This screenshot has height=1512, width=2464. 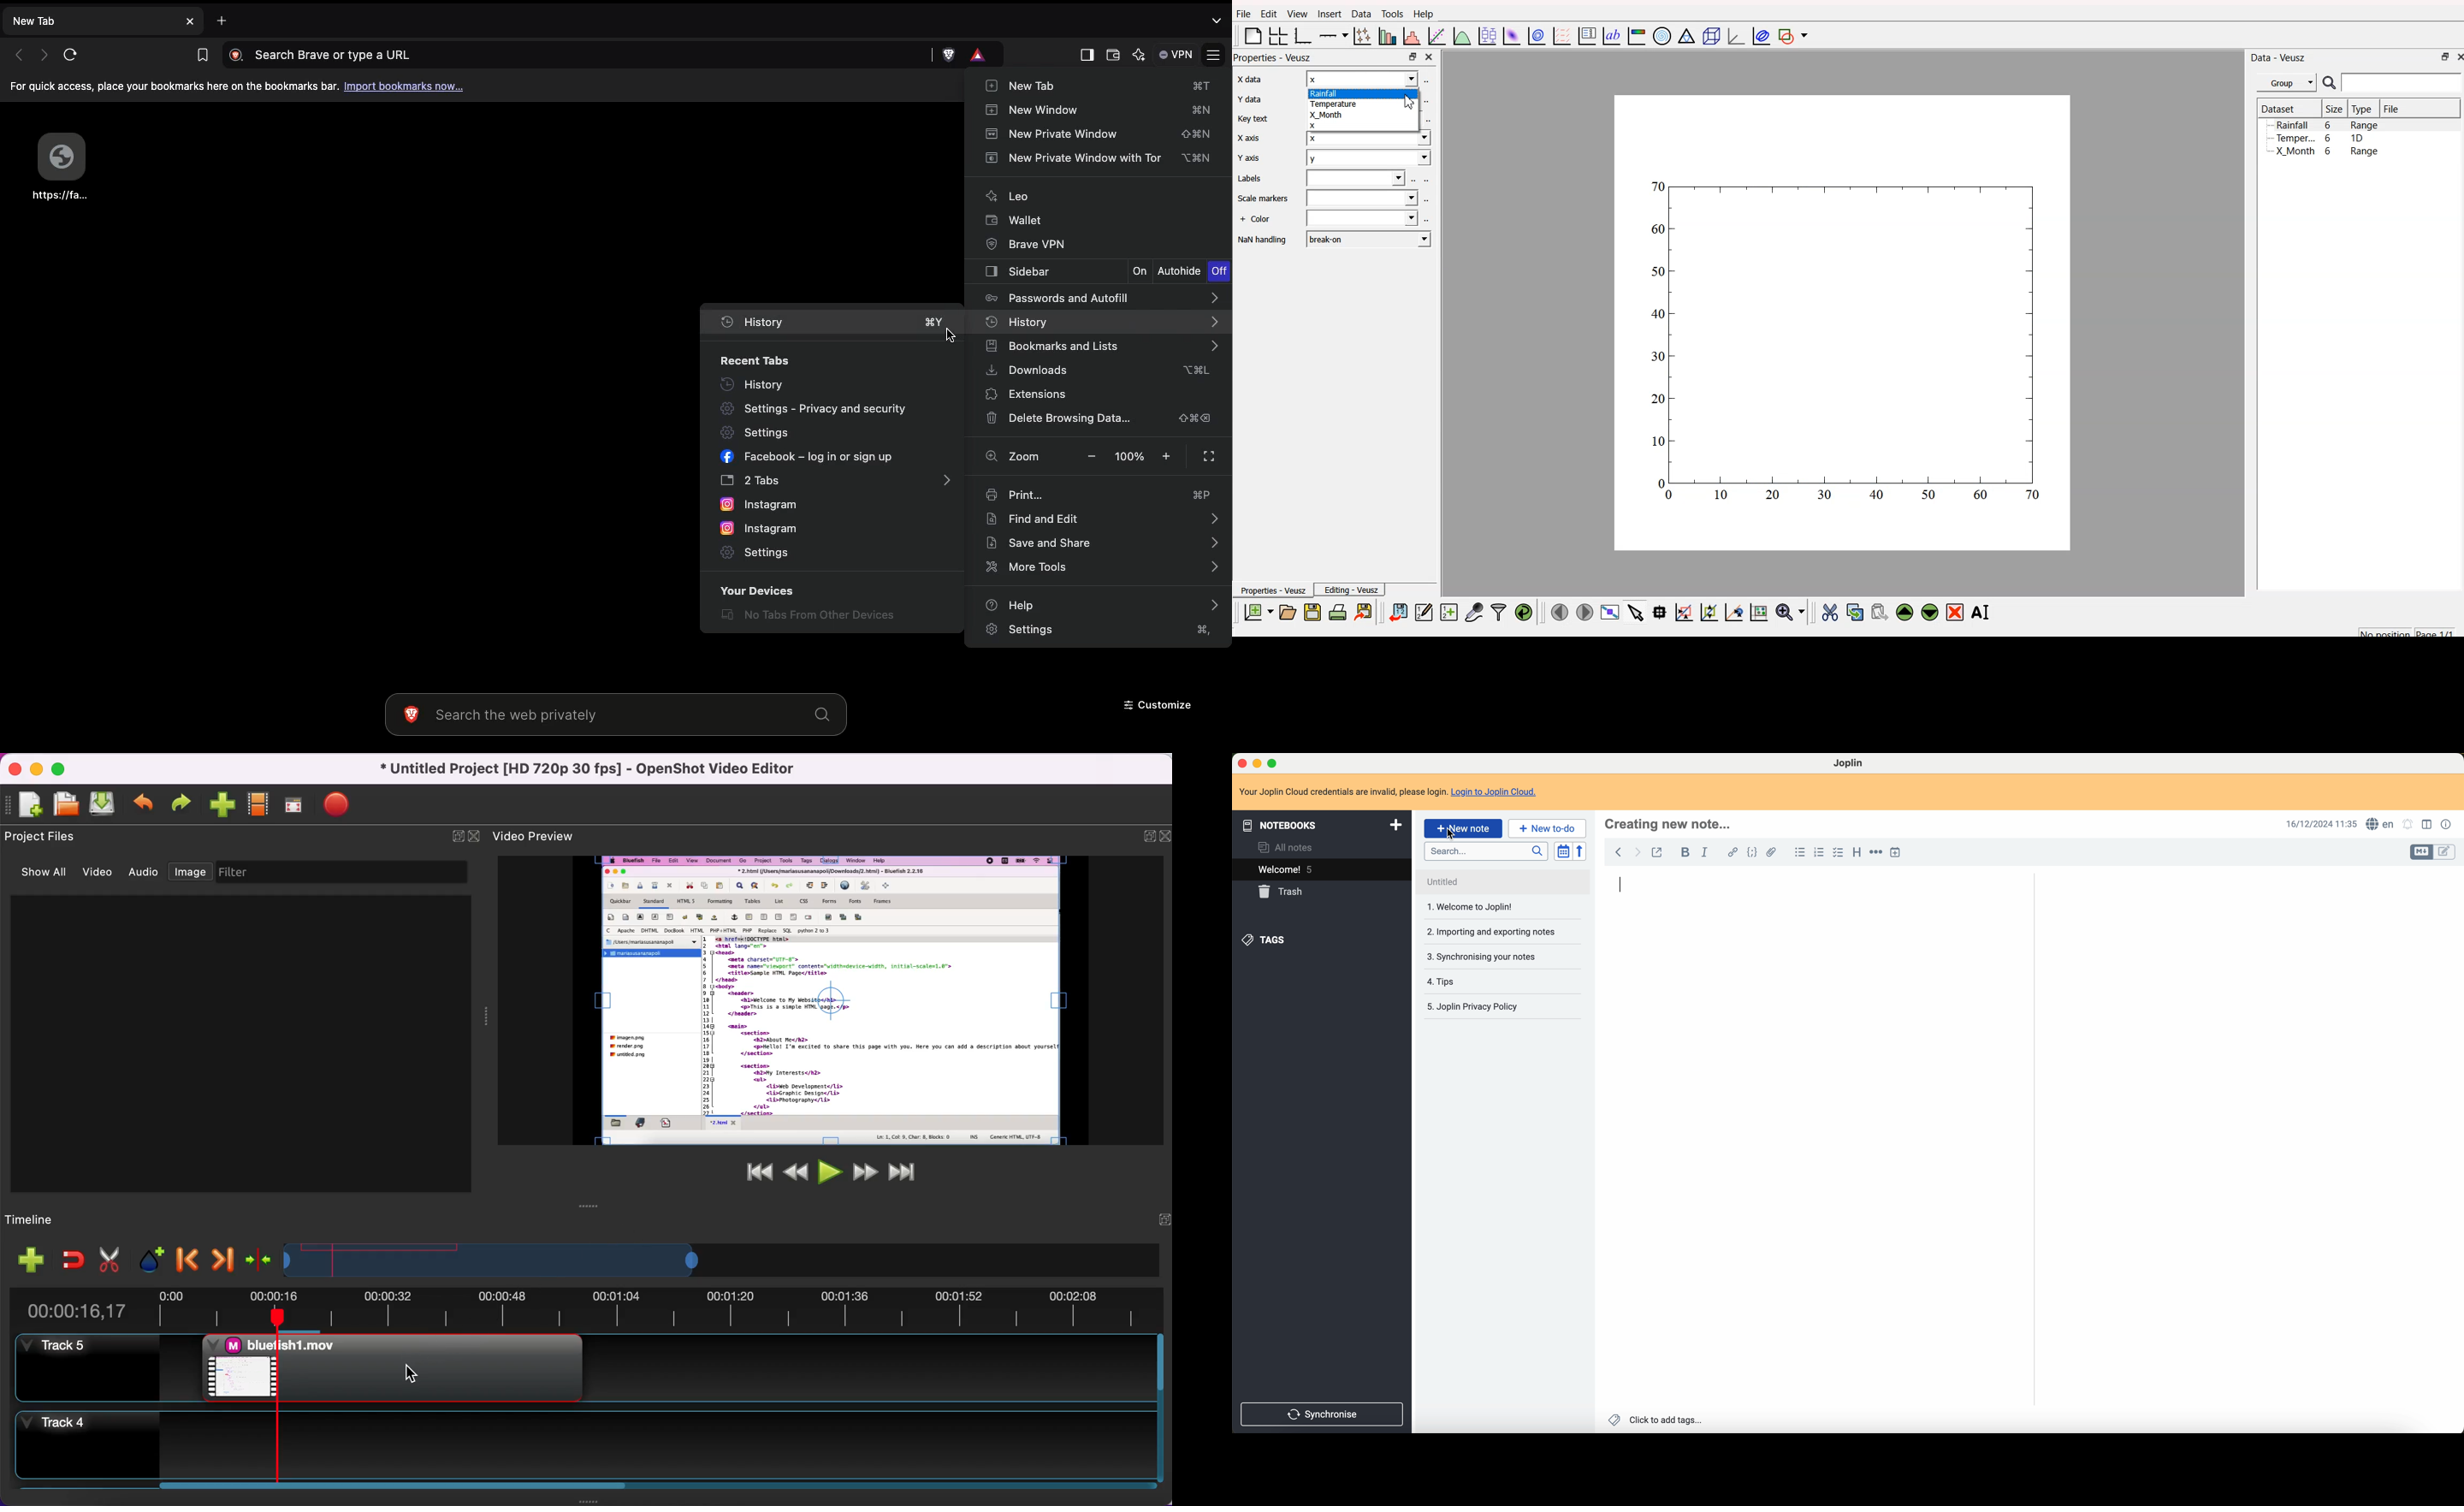 I want to click on insert time, so click(x=1899, y=852).